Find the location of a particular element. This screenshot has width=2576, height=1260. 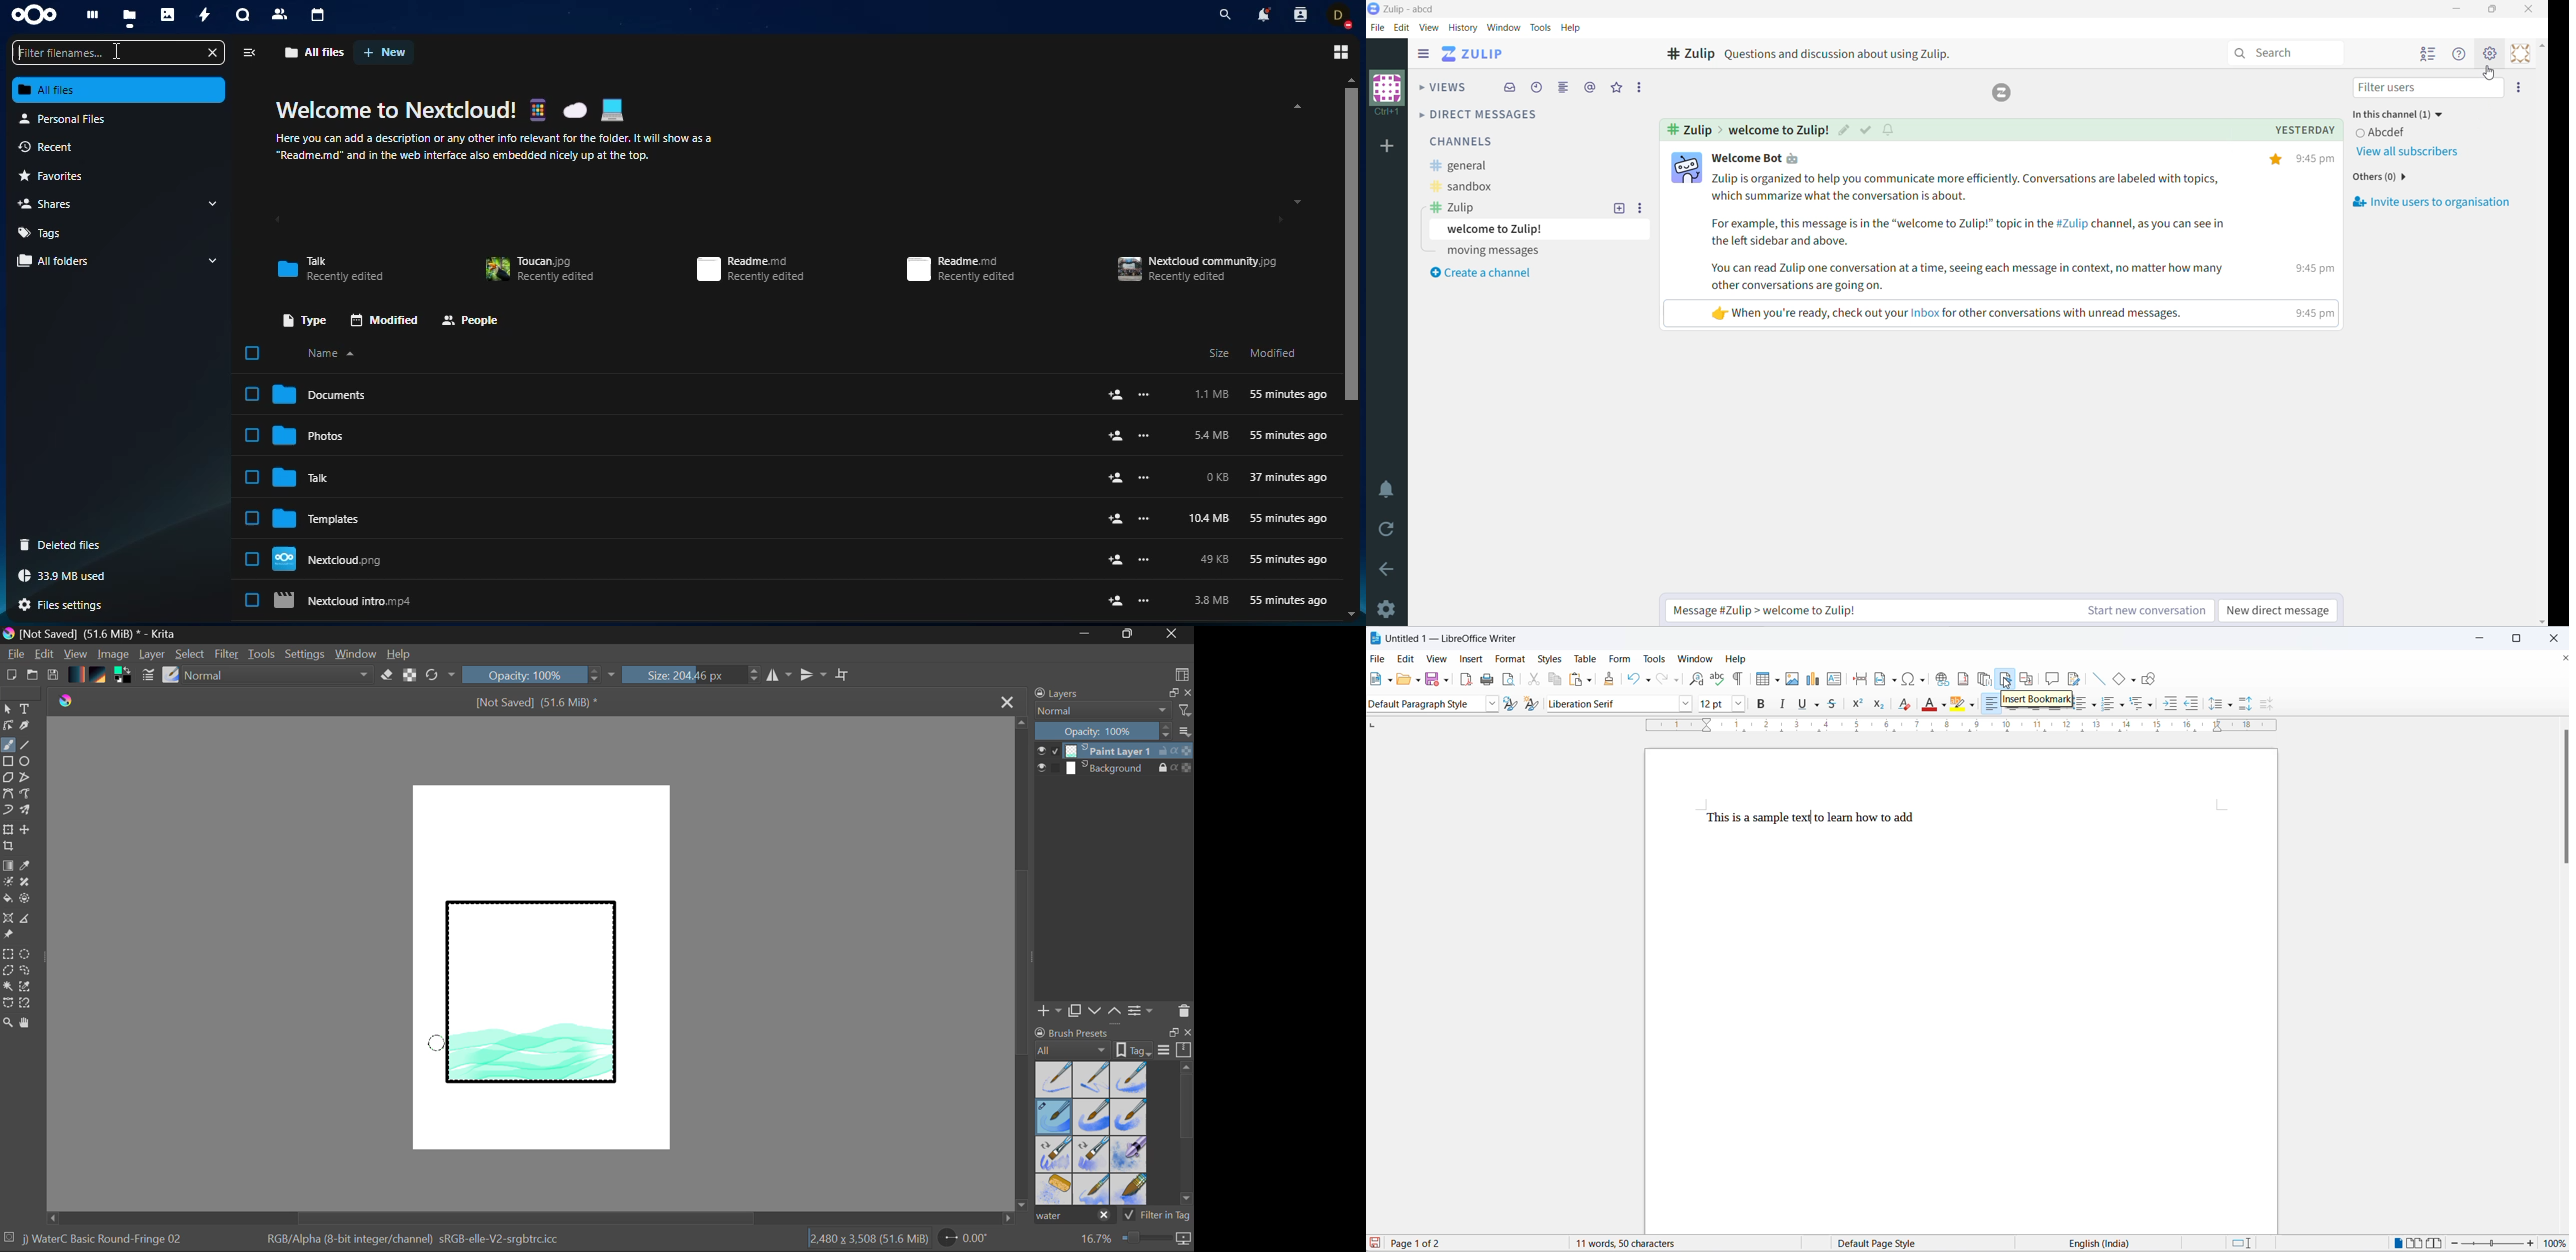

Filter in Tag Option is located at coordinates (1158, 1217).